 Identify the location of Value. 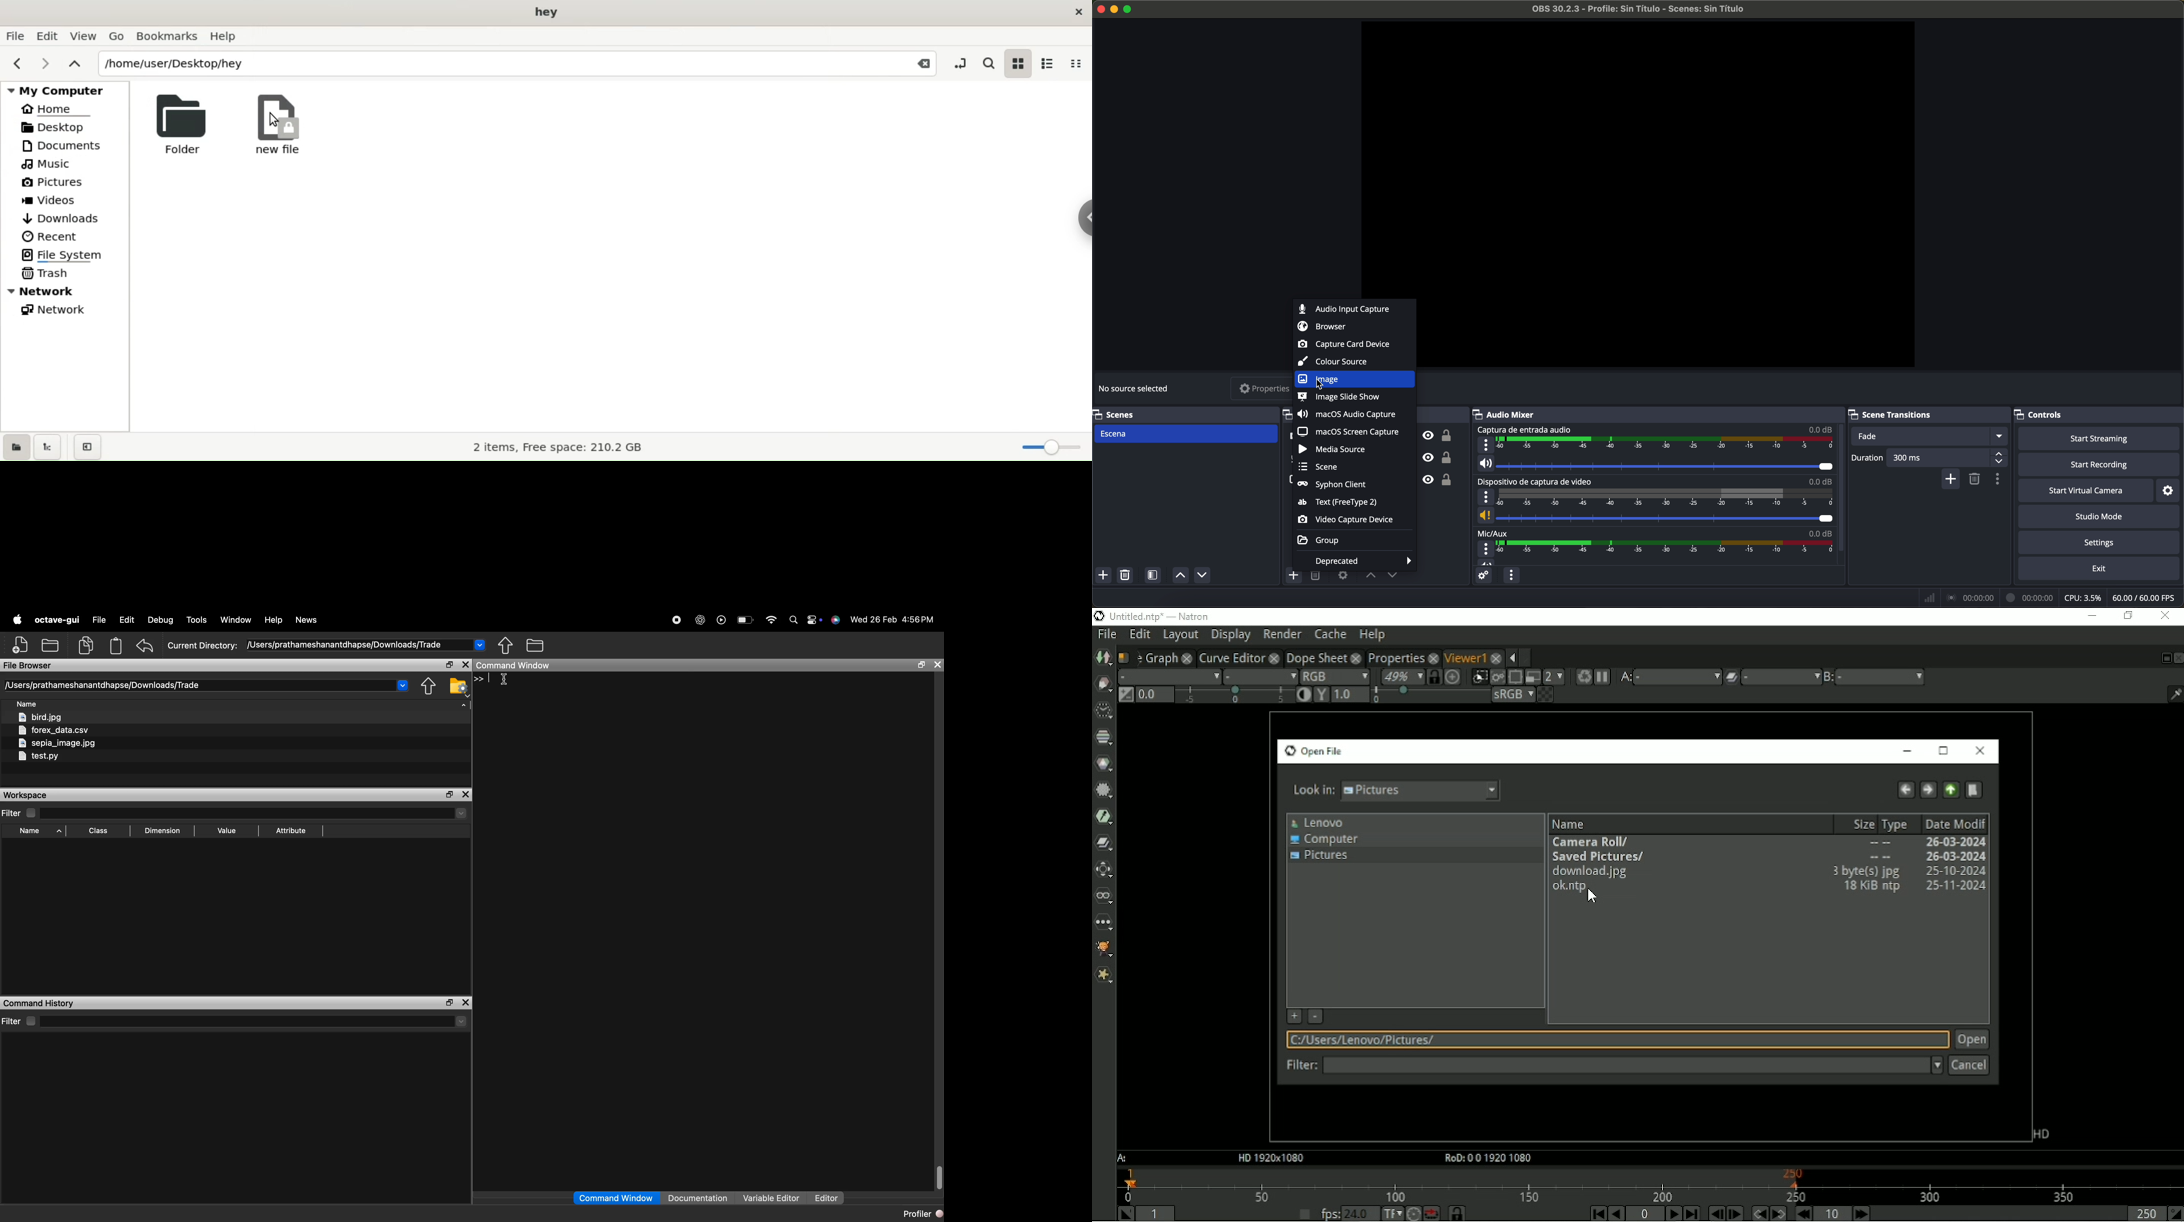
(226, 830).